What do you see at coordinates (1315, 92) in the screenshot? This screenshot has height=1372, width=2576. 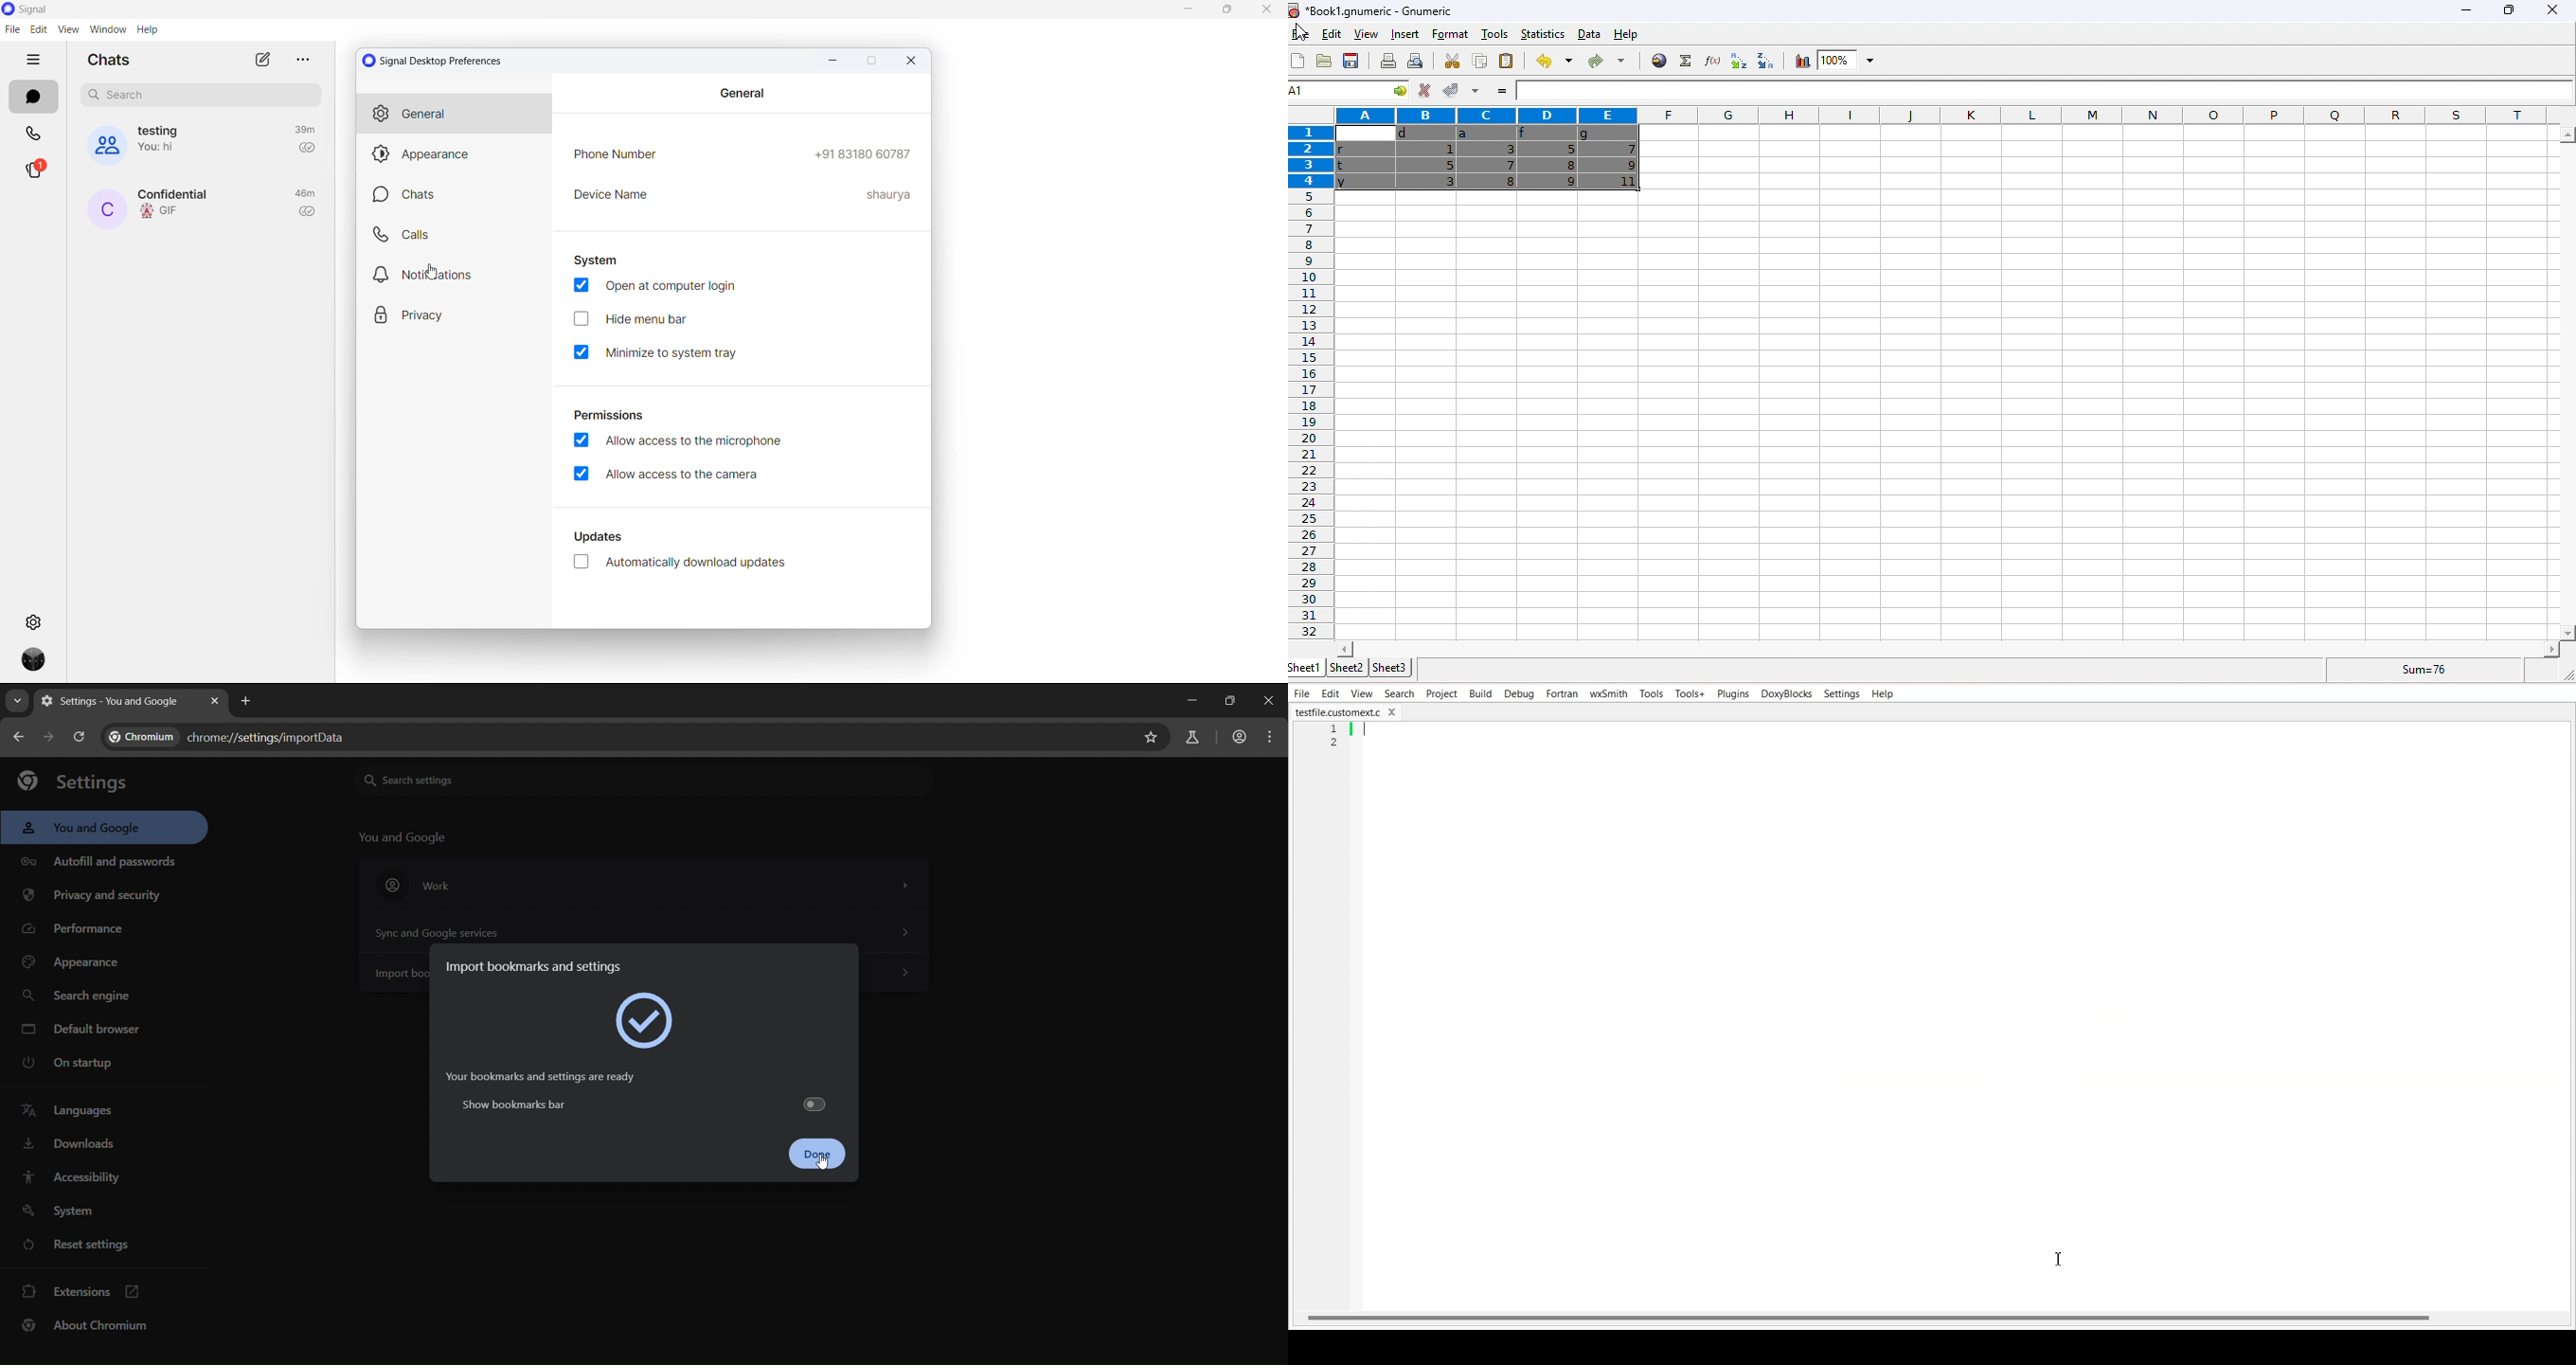 I see `selected cell ranges` at bounding box center [1315, 92].